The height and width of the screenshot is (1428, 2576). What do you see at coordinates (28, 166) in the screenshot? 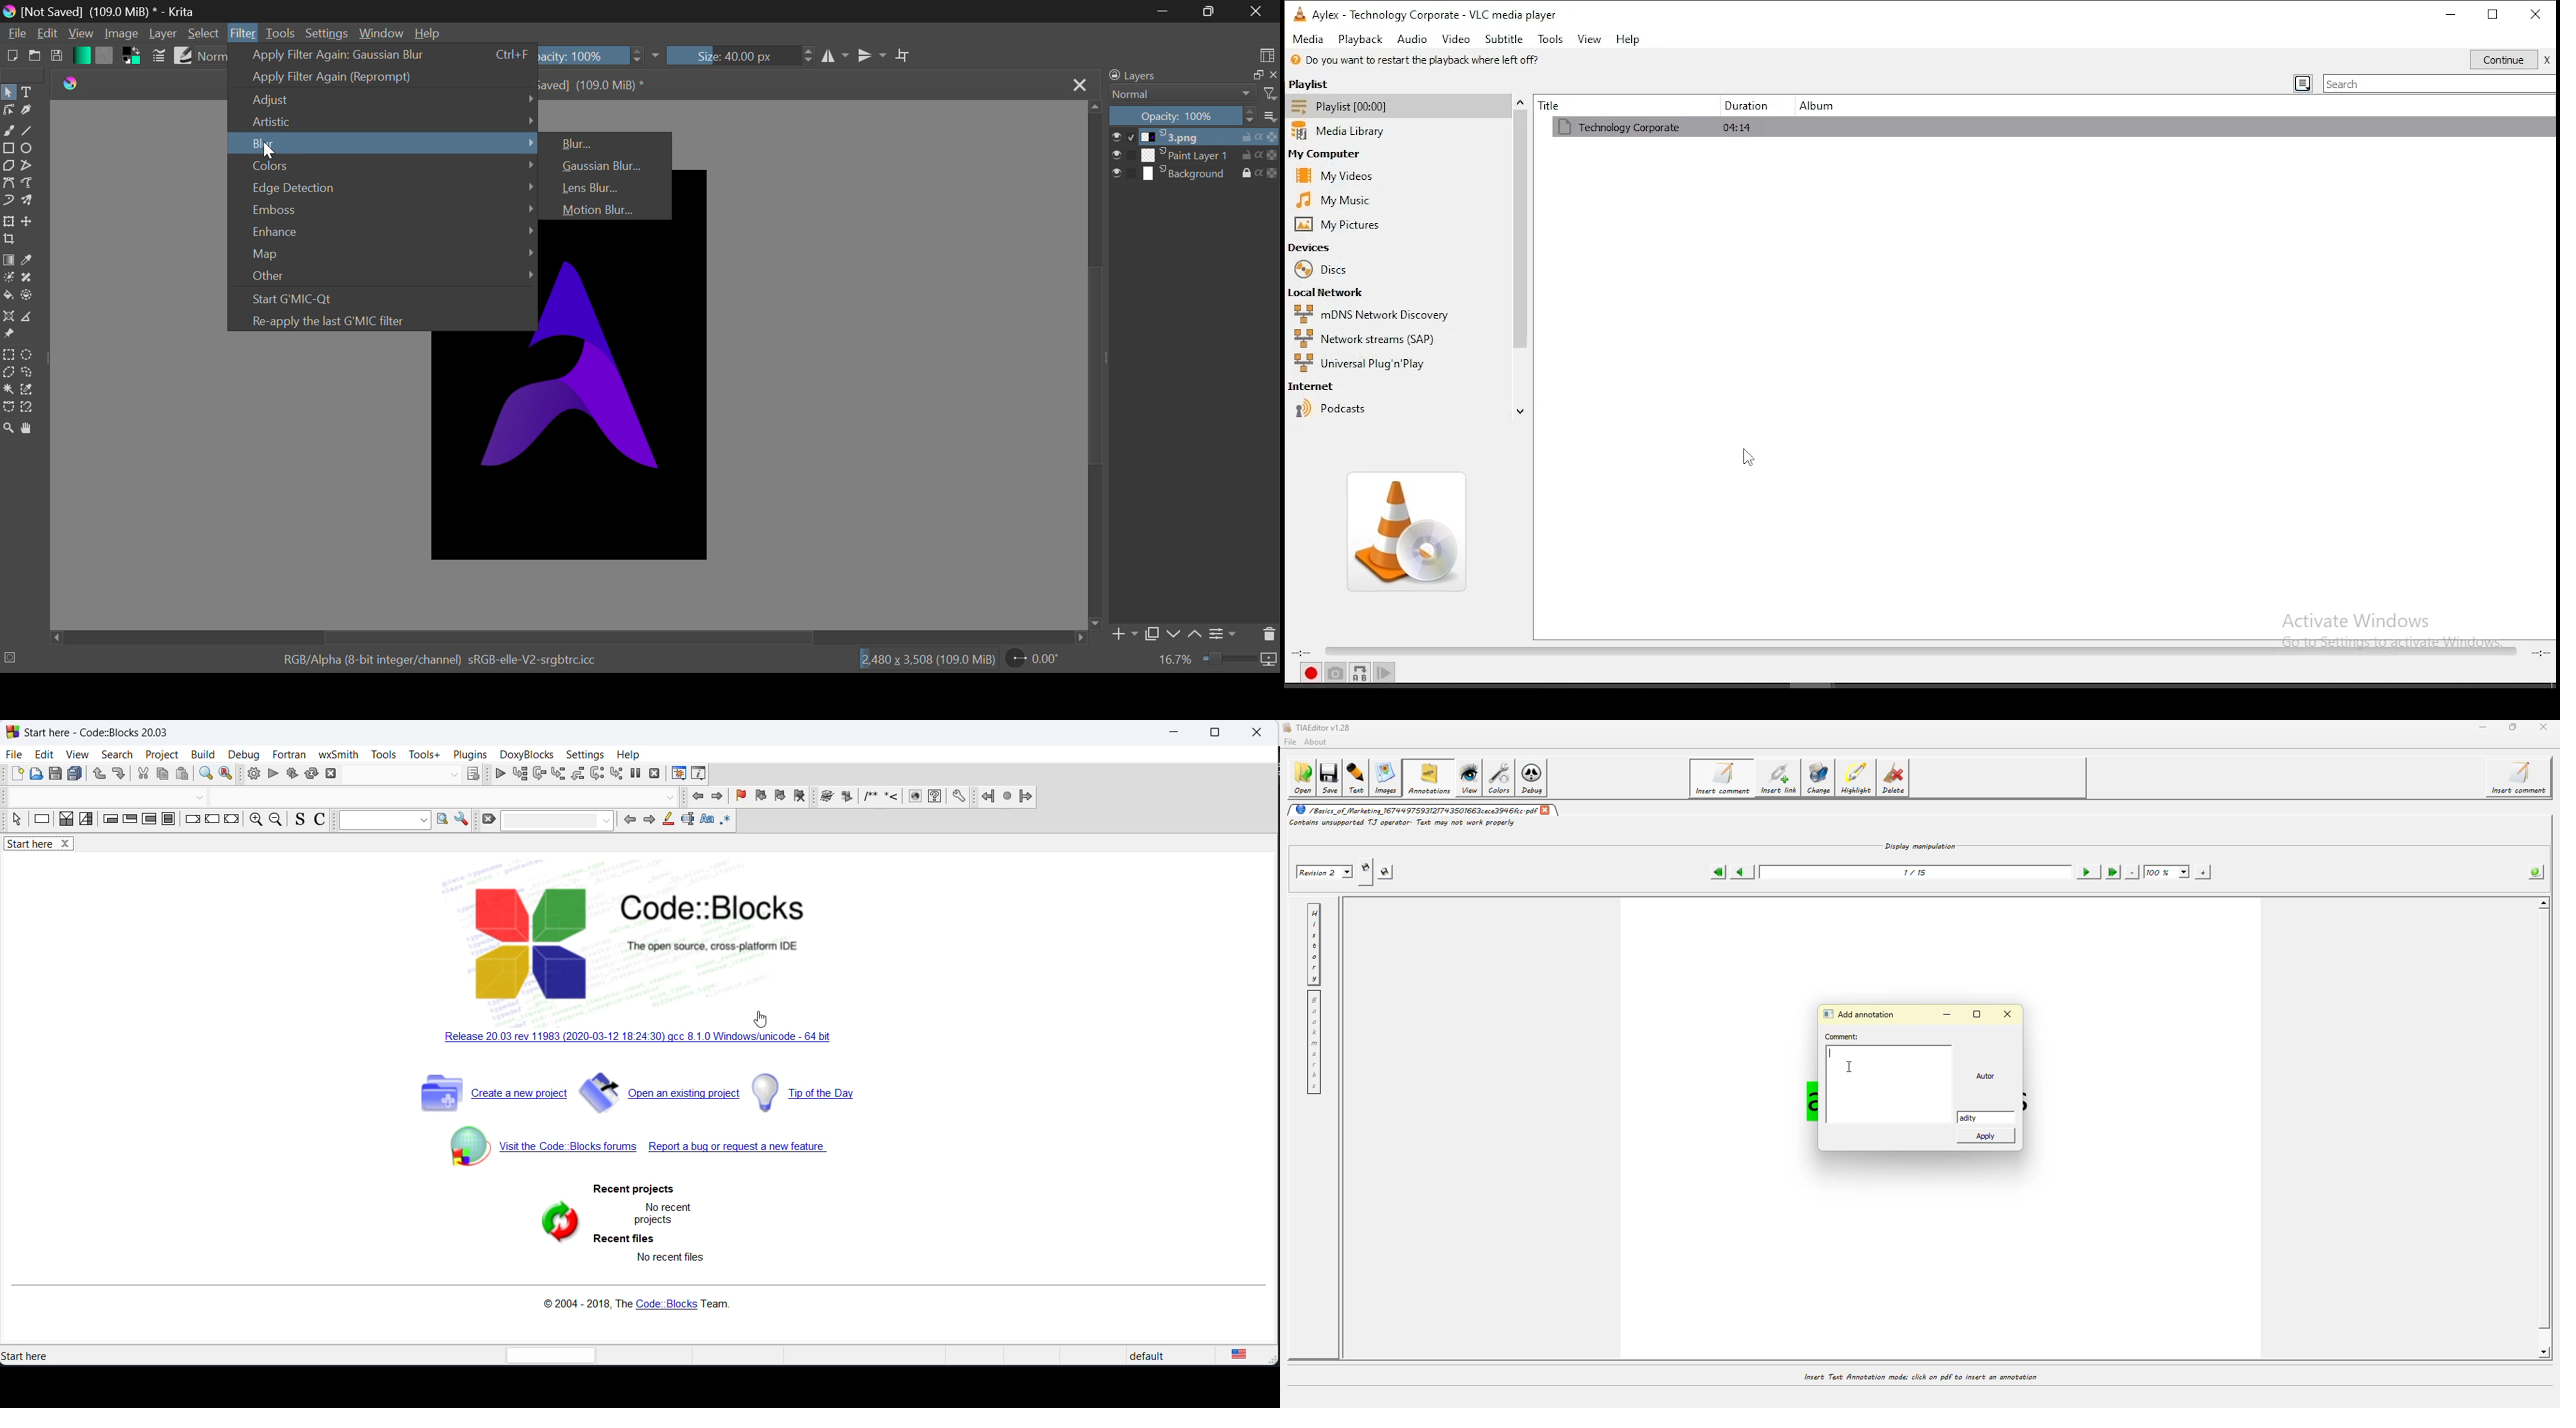
I see `Polyline` at bounding box center [28, 166].